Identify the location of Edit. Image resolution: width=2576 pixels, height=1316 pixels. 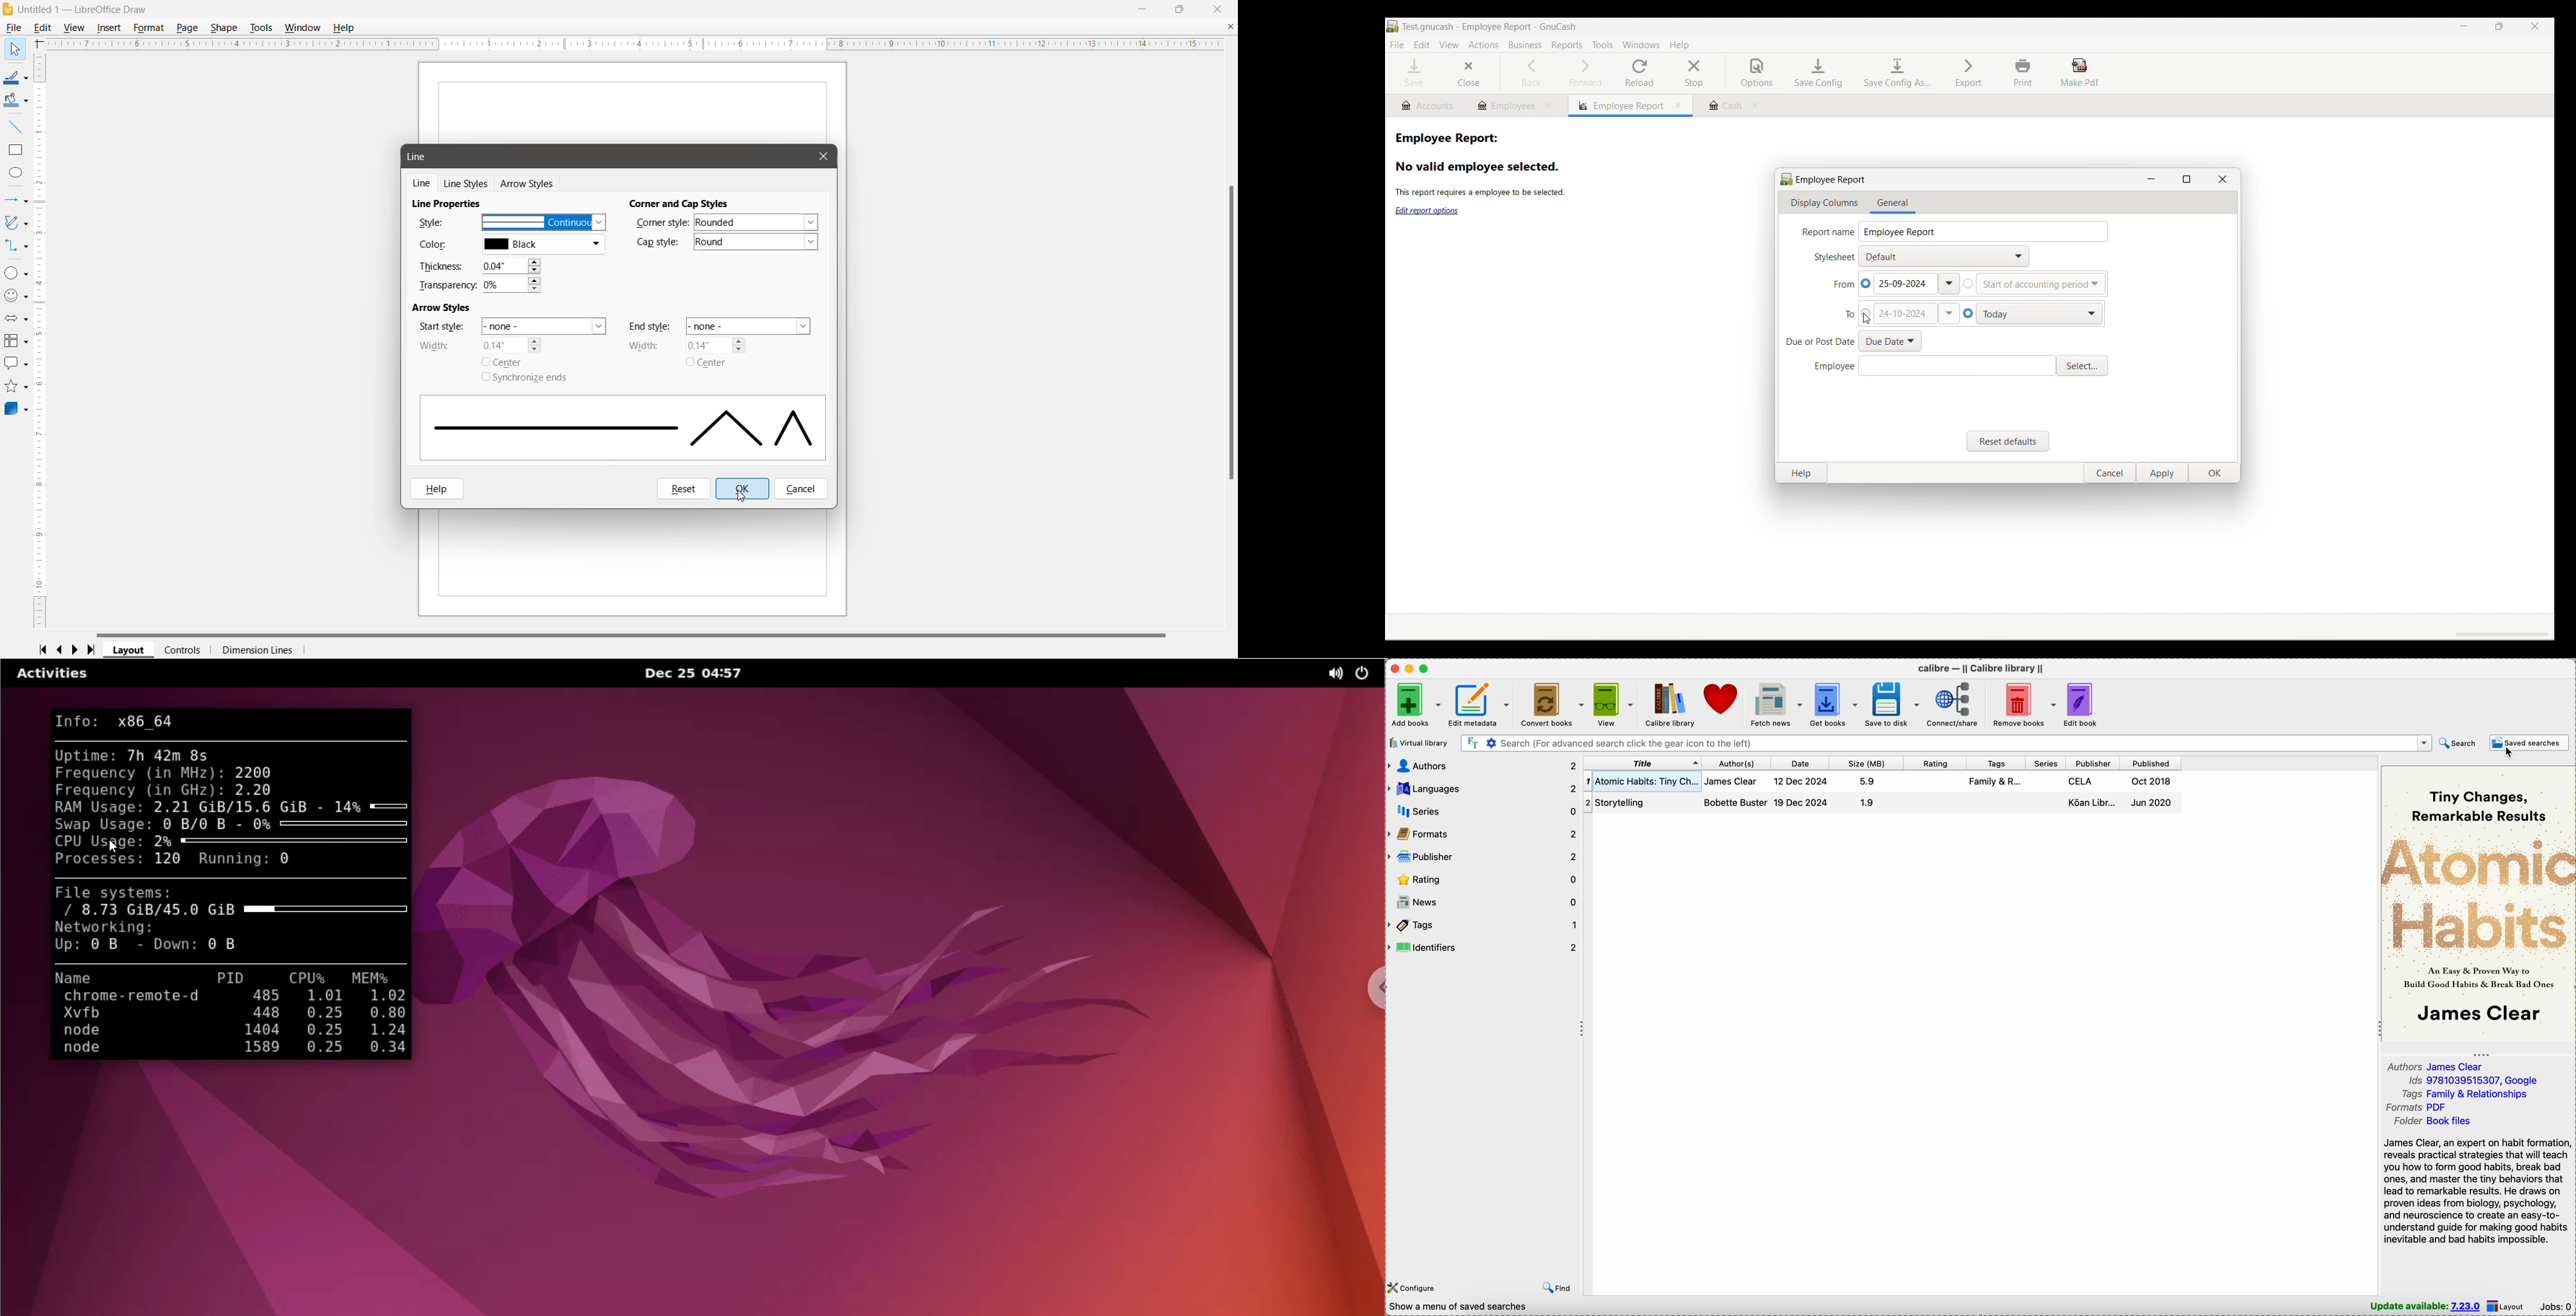
(43, 28).